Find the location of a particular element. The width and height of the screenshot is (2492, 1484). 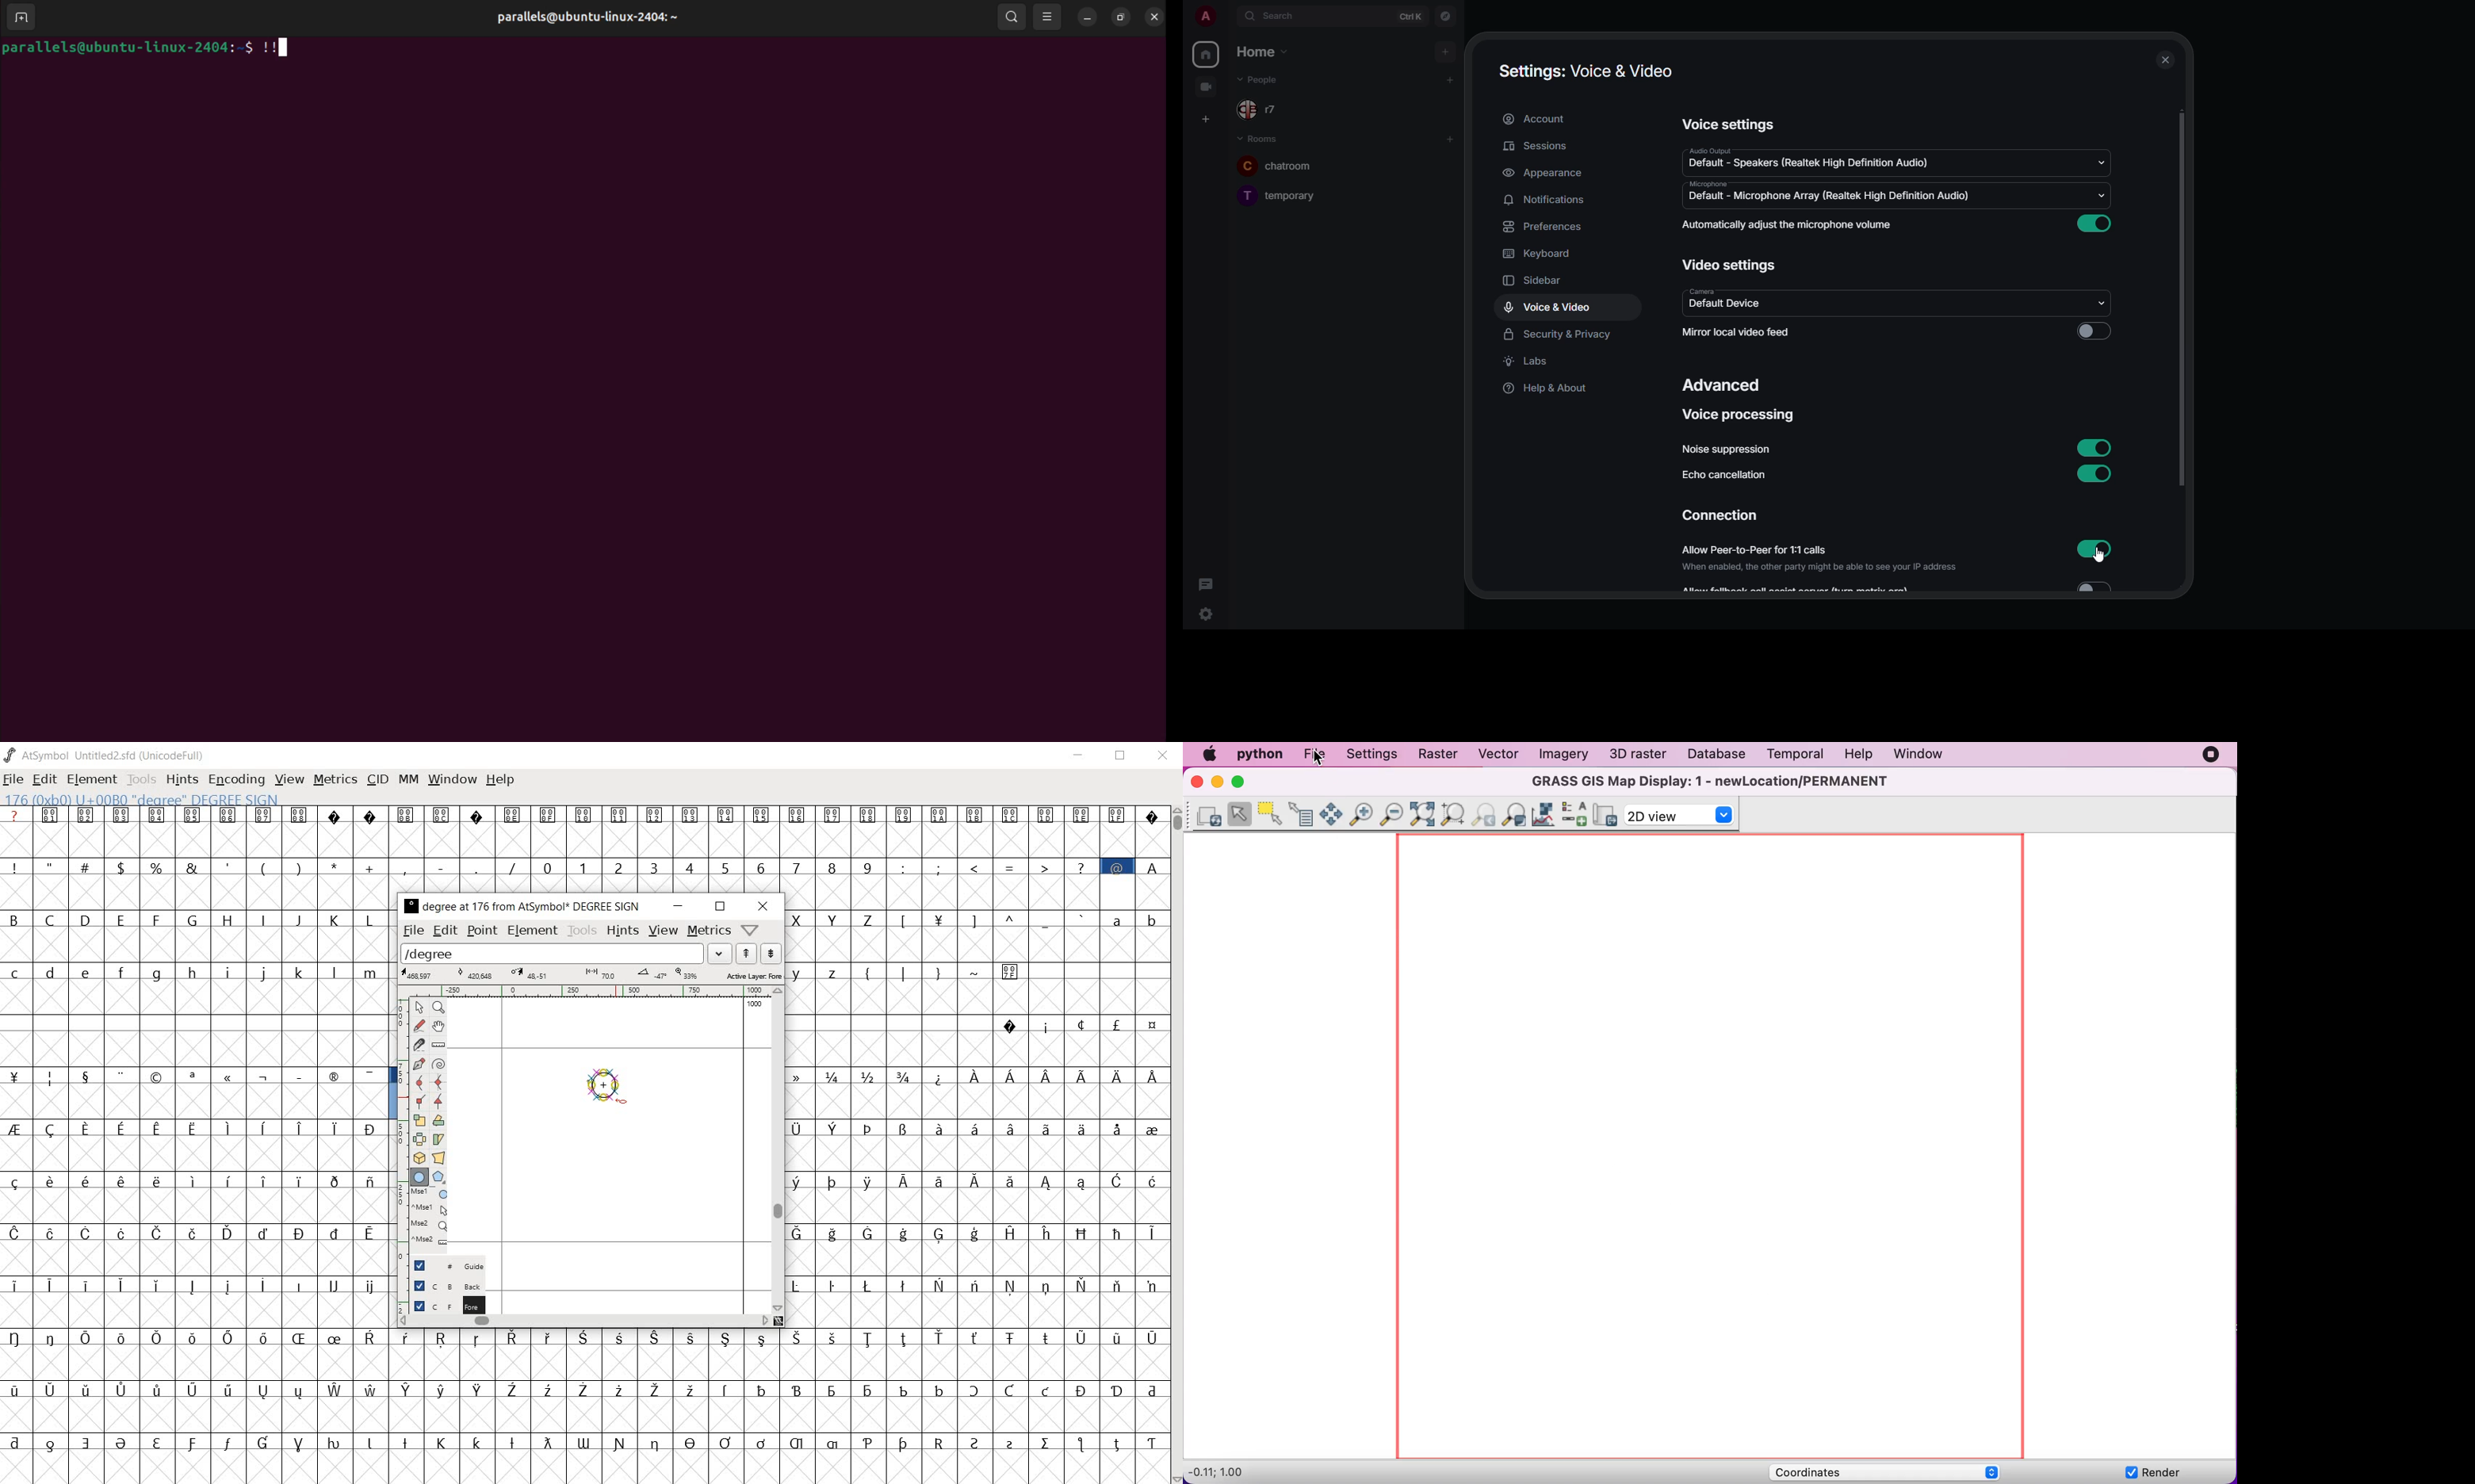

special letters is located at coordinates (977, 1283).